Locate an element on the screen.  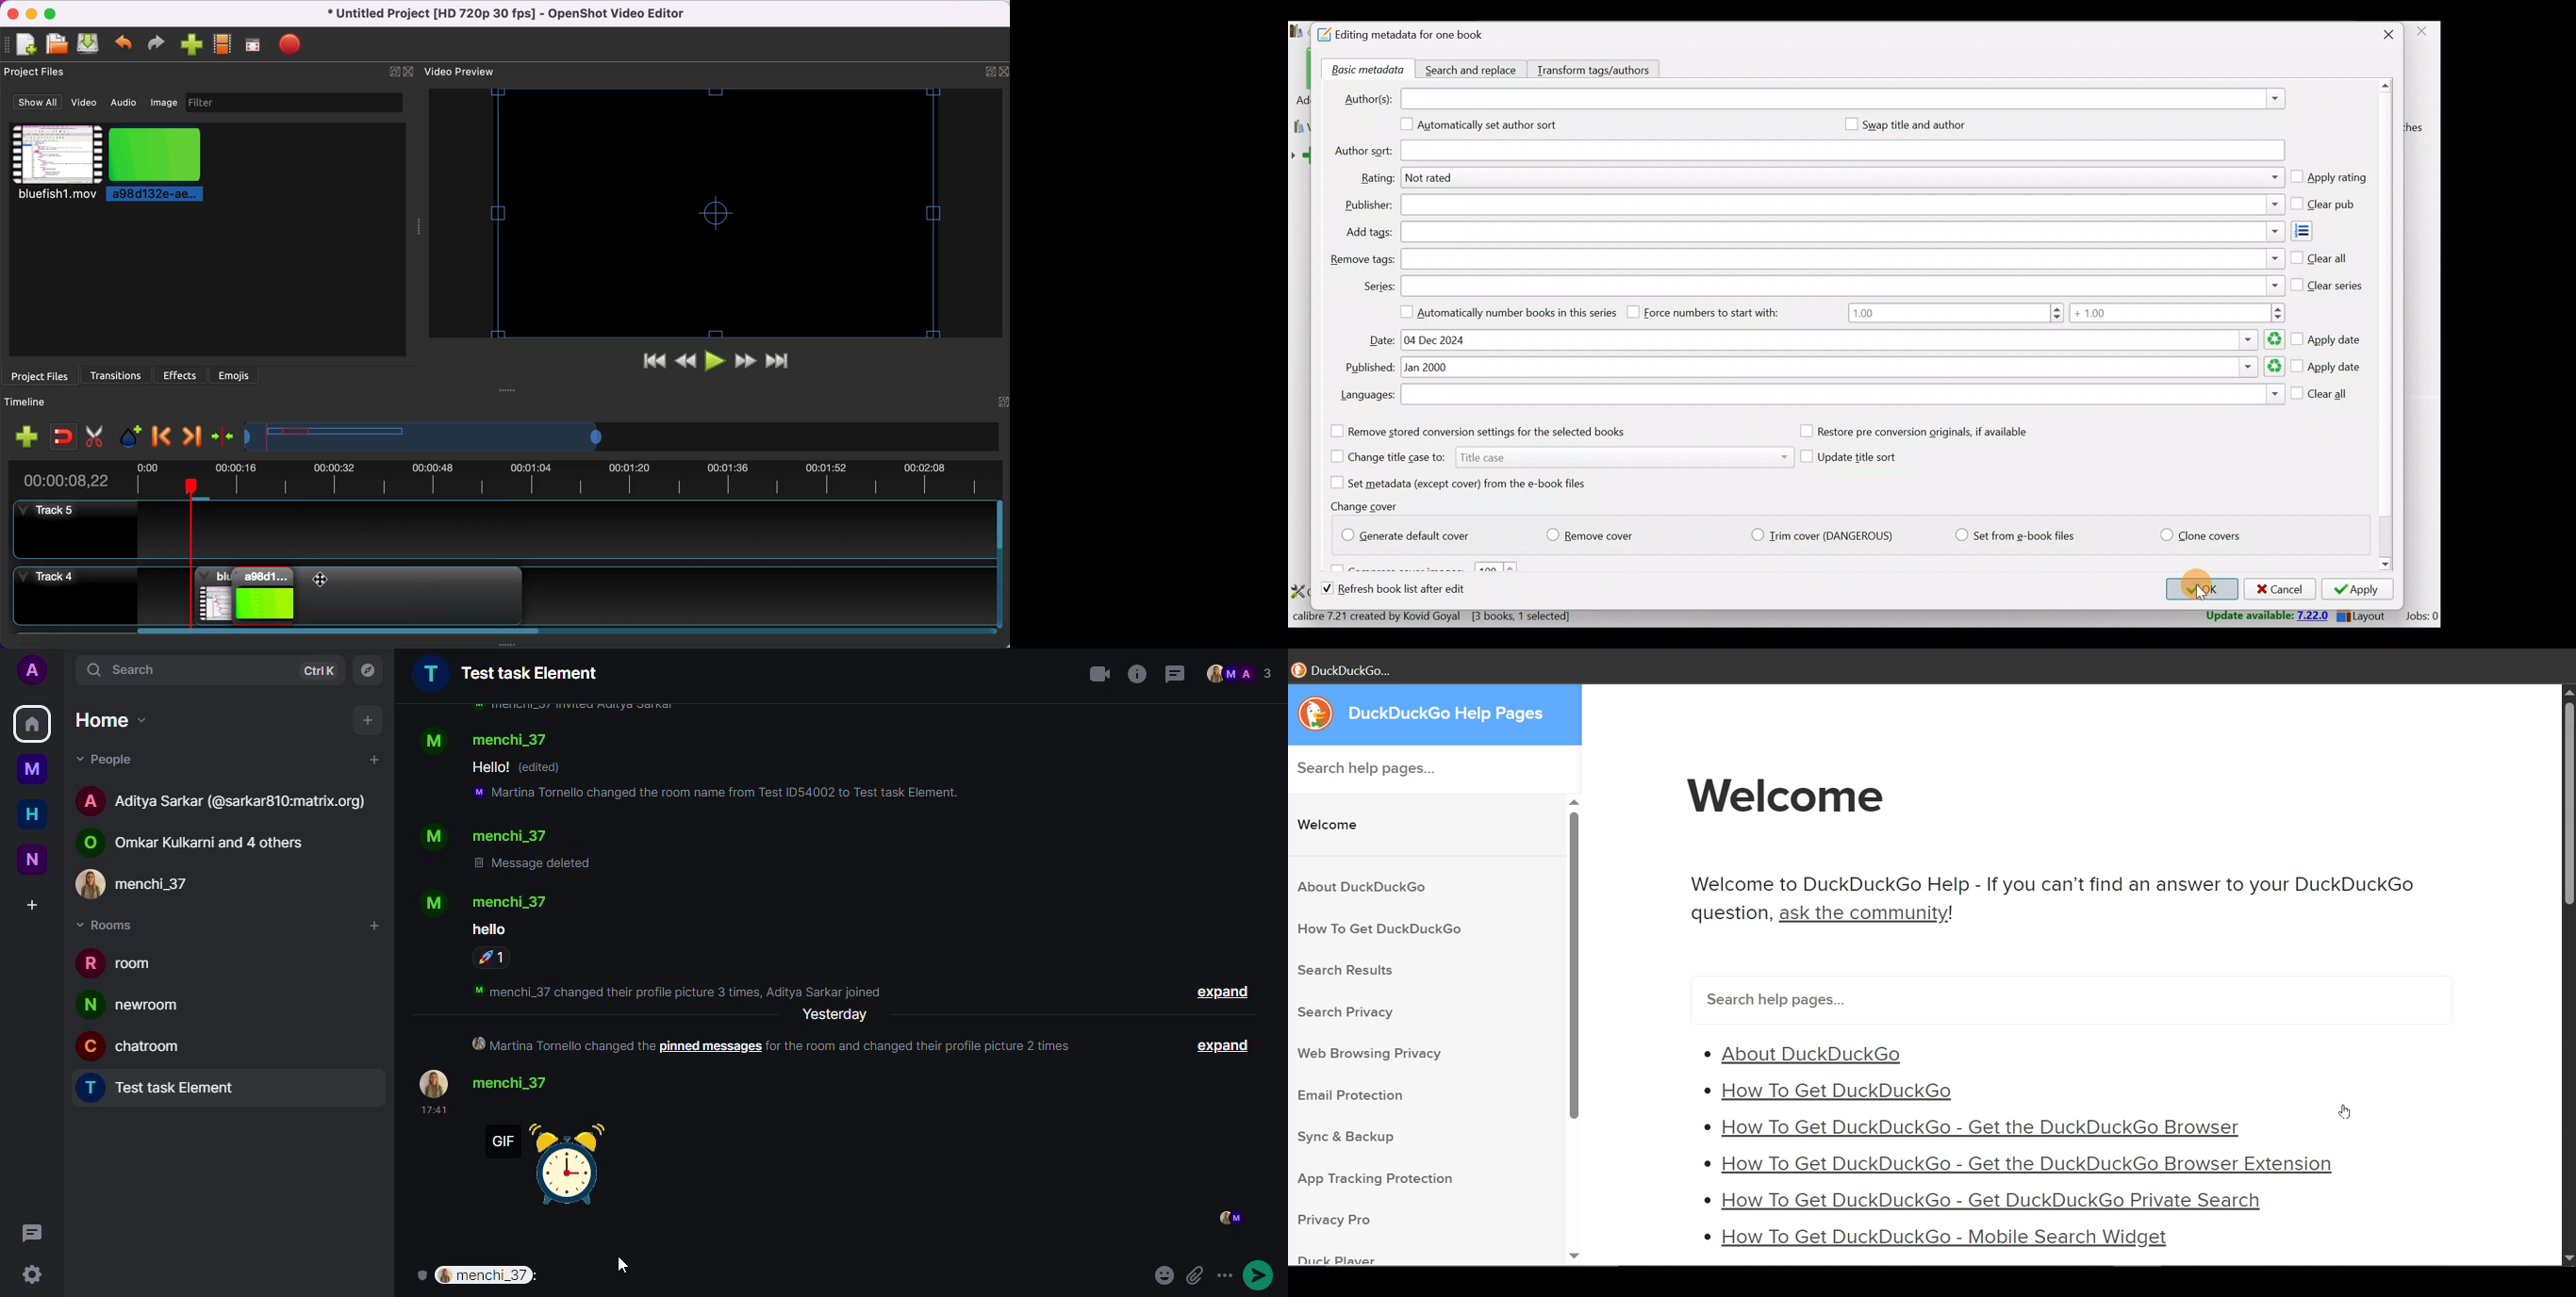
room is located at coordinates (135, 1005).